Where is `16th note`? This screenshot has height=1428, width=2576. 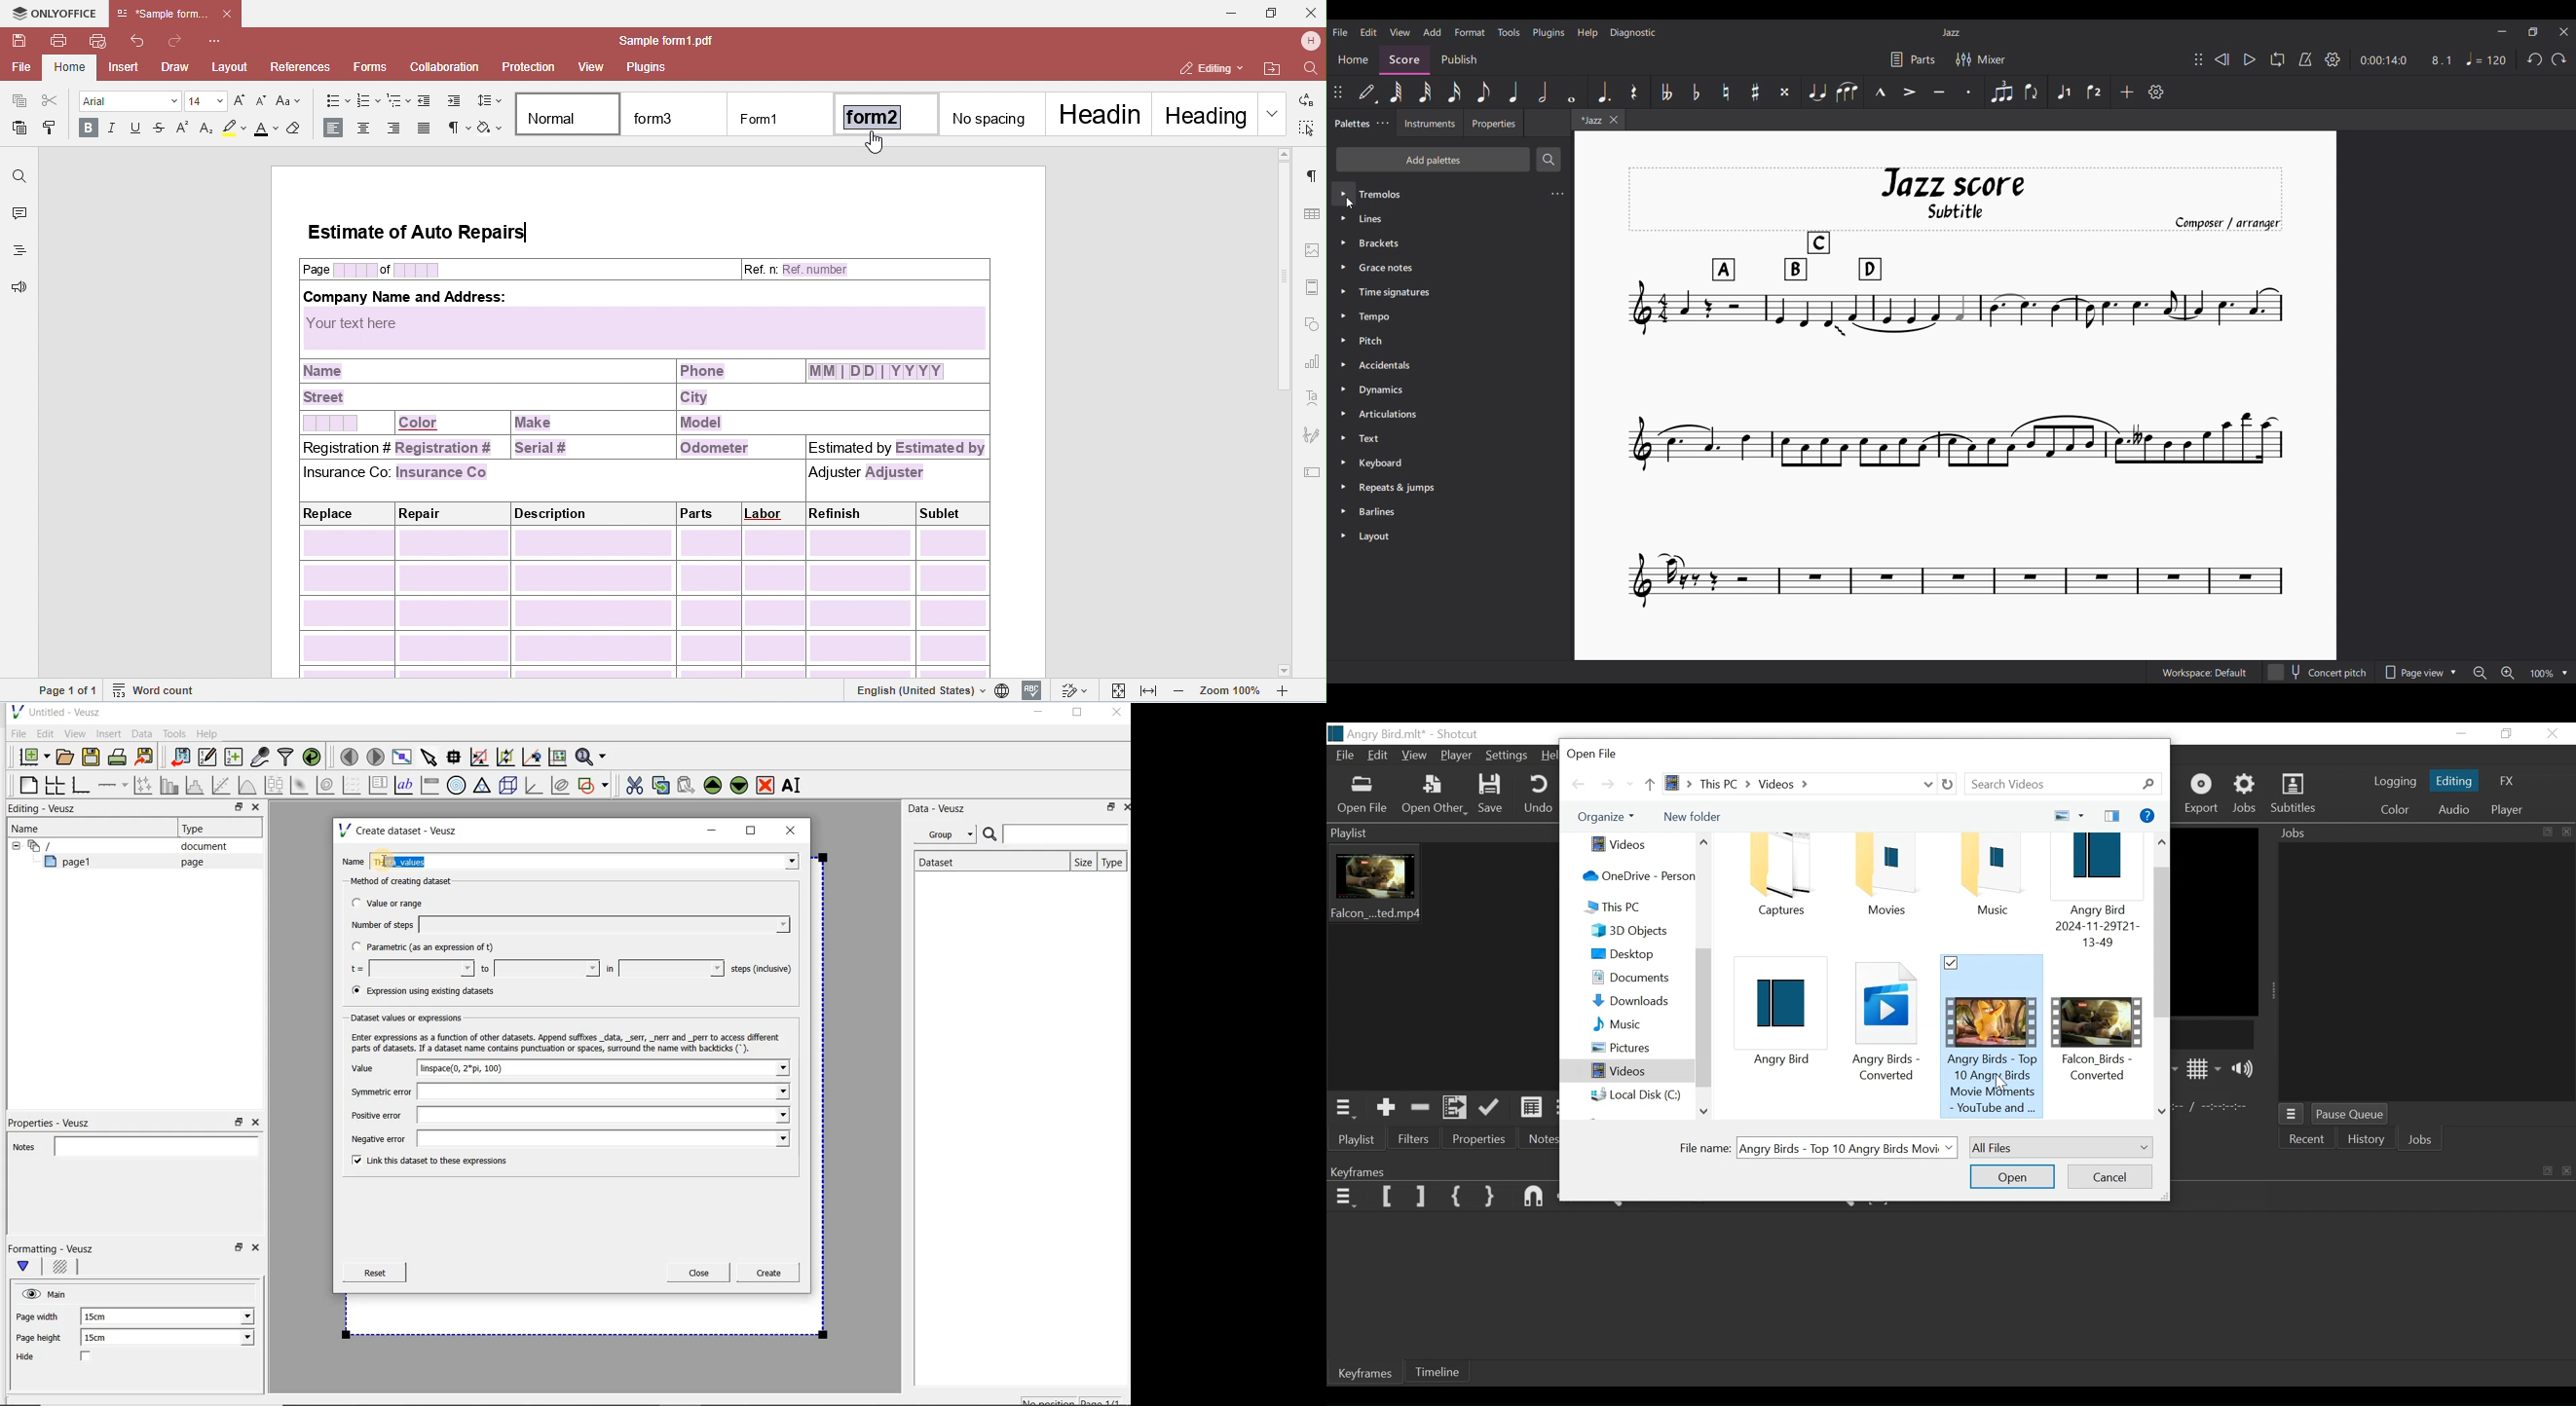
16th note is located at coordinates (1453, 92).